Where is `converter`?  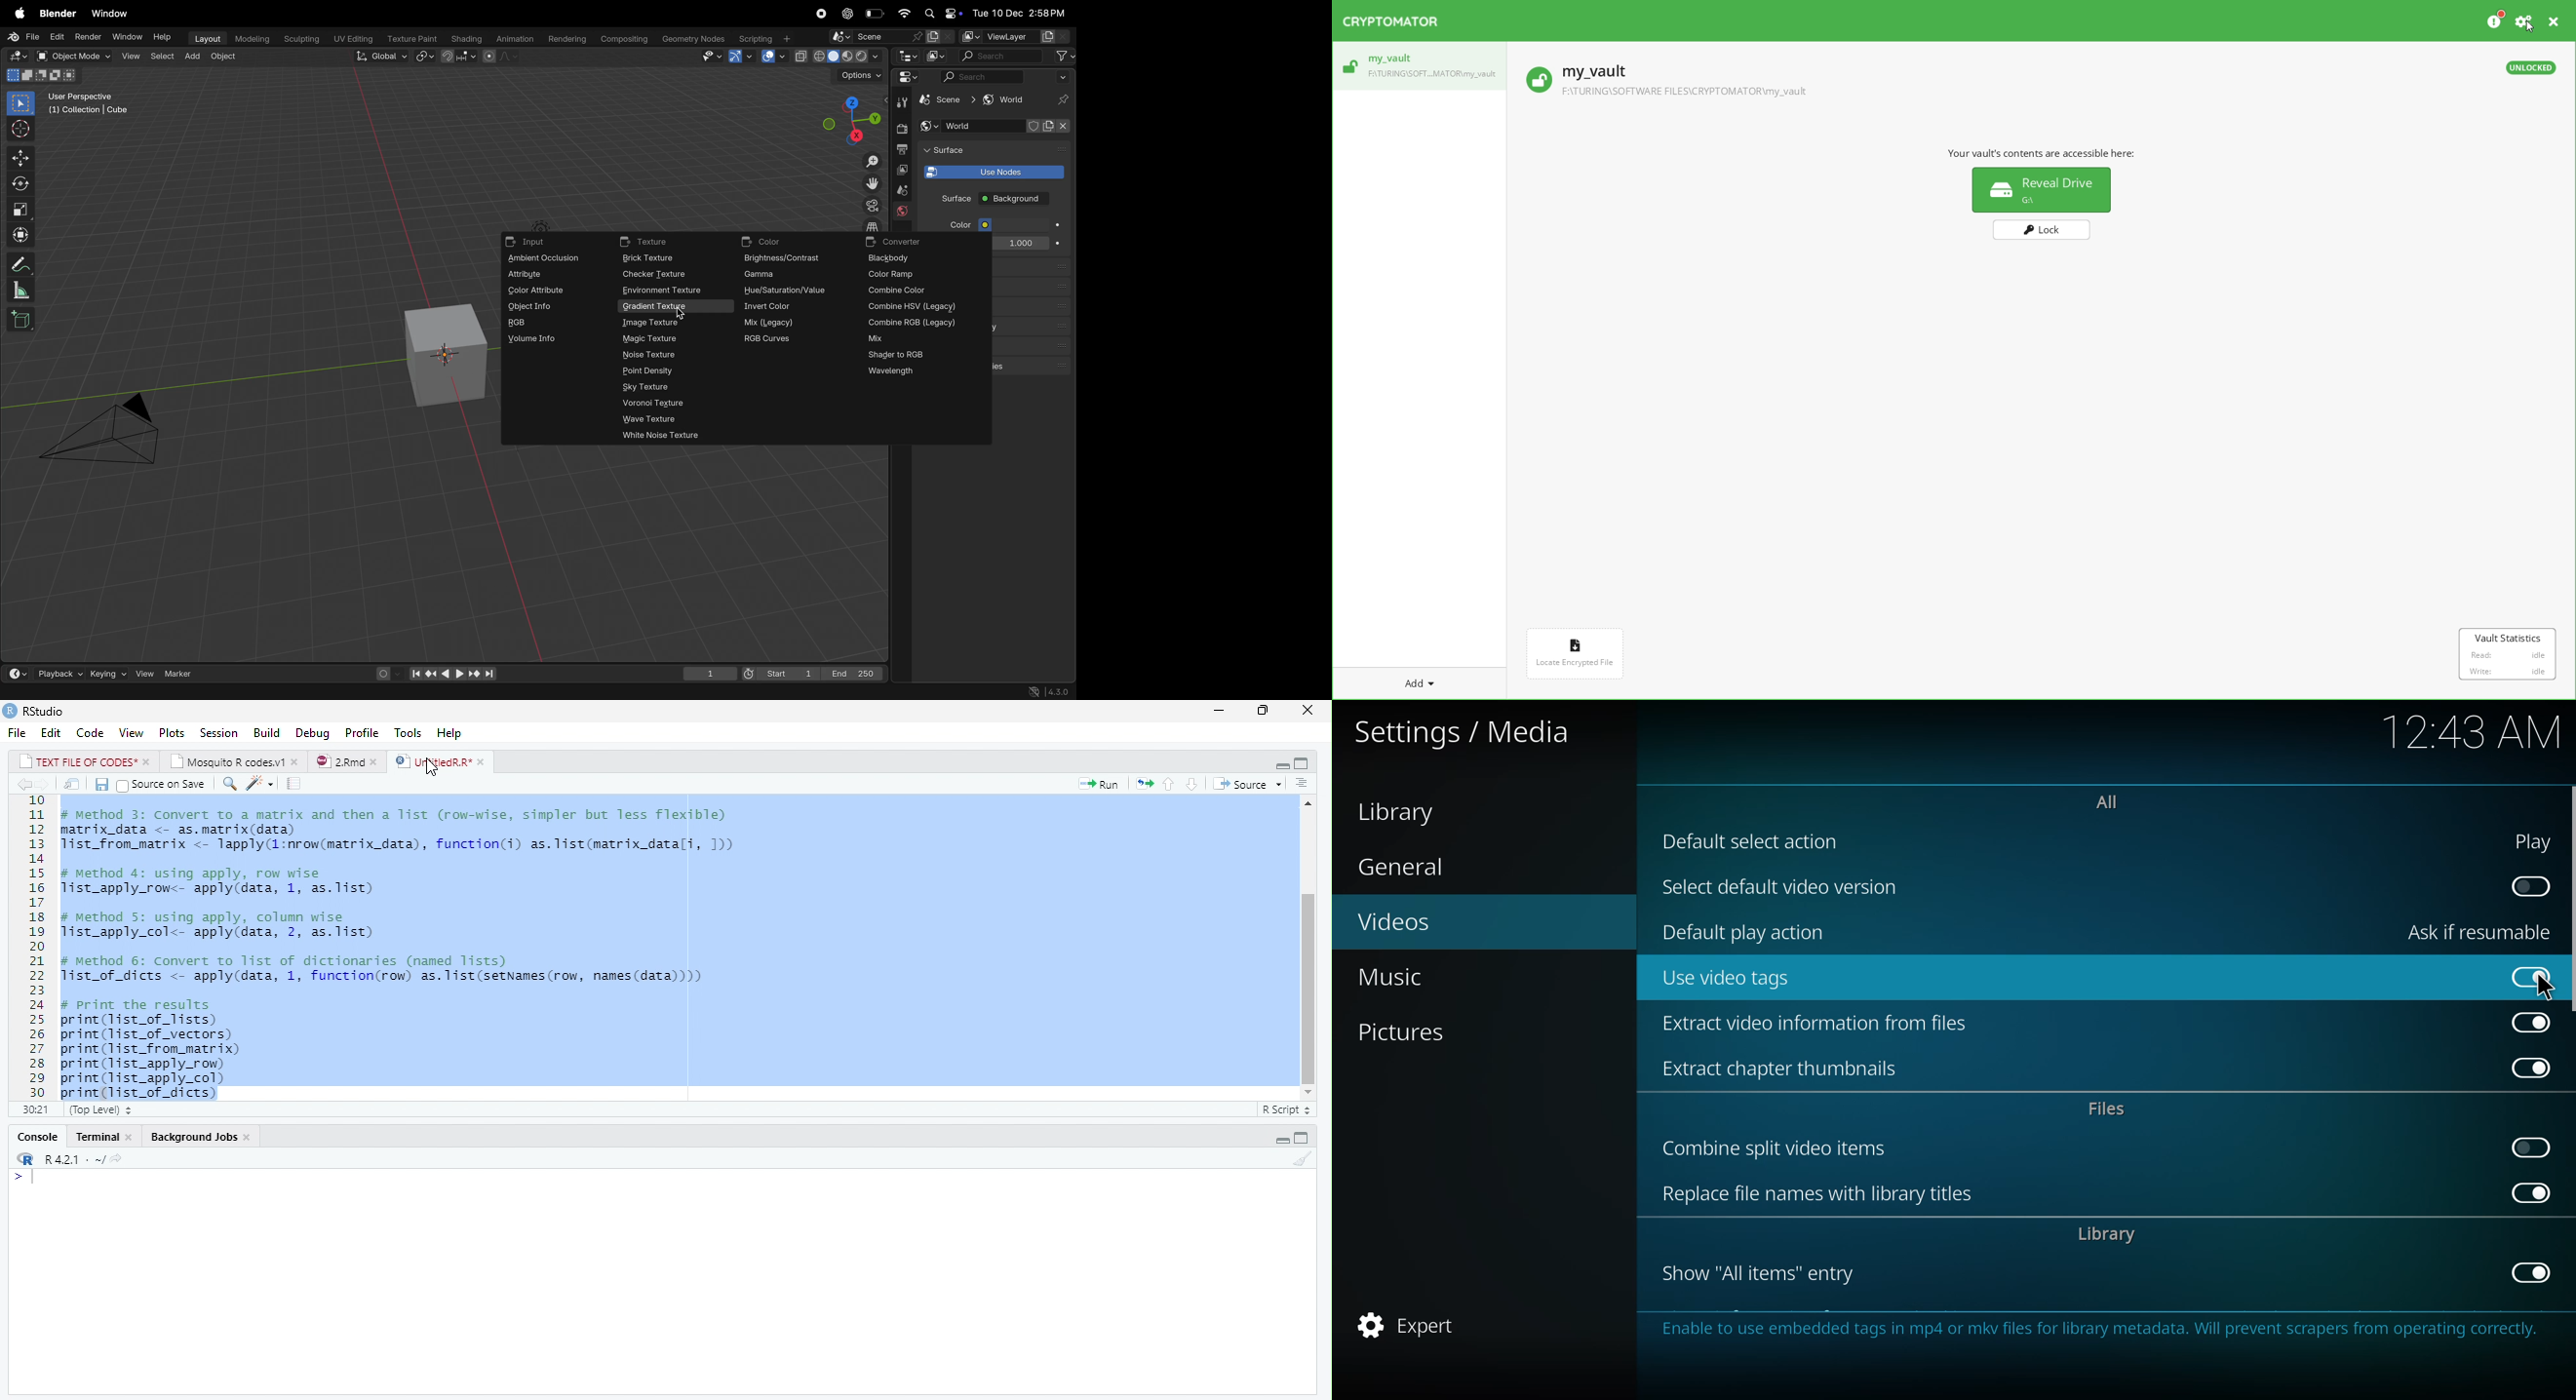
converter is located at coordinates (907, 241).